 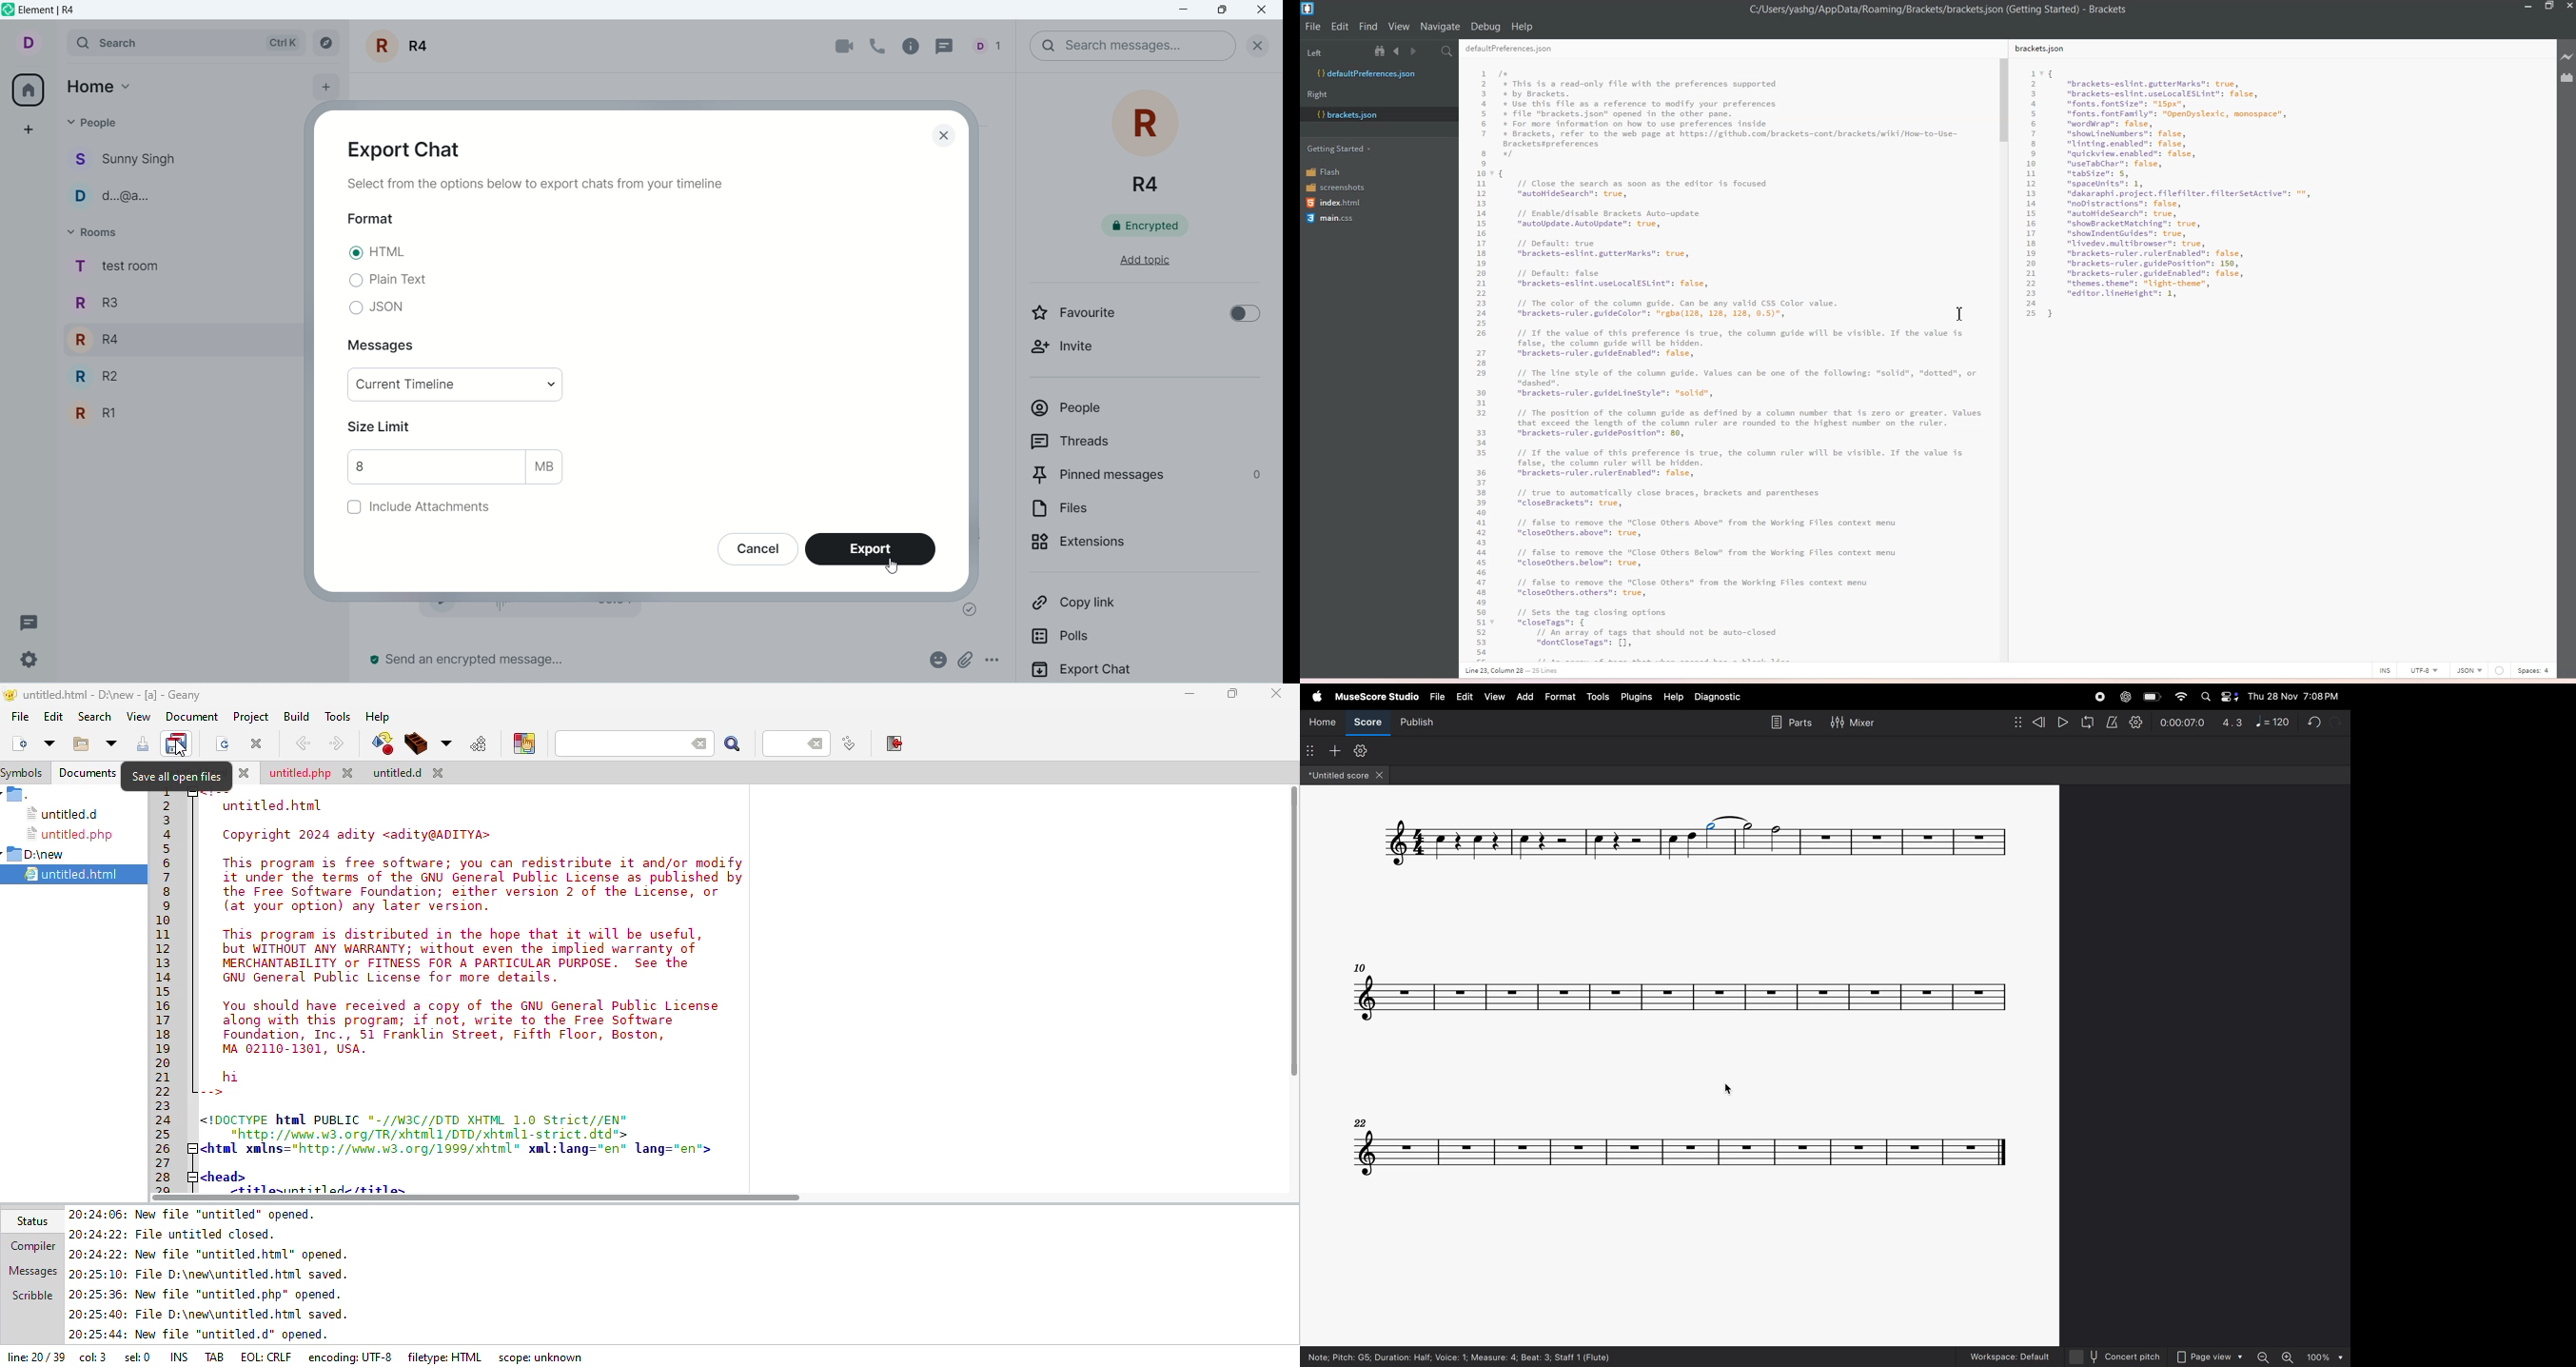 I want to click on threads, so click(x=1121, y=441).